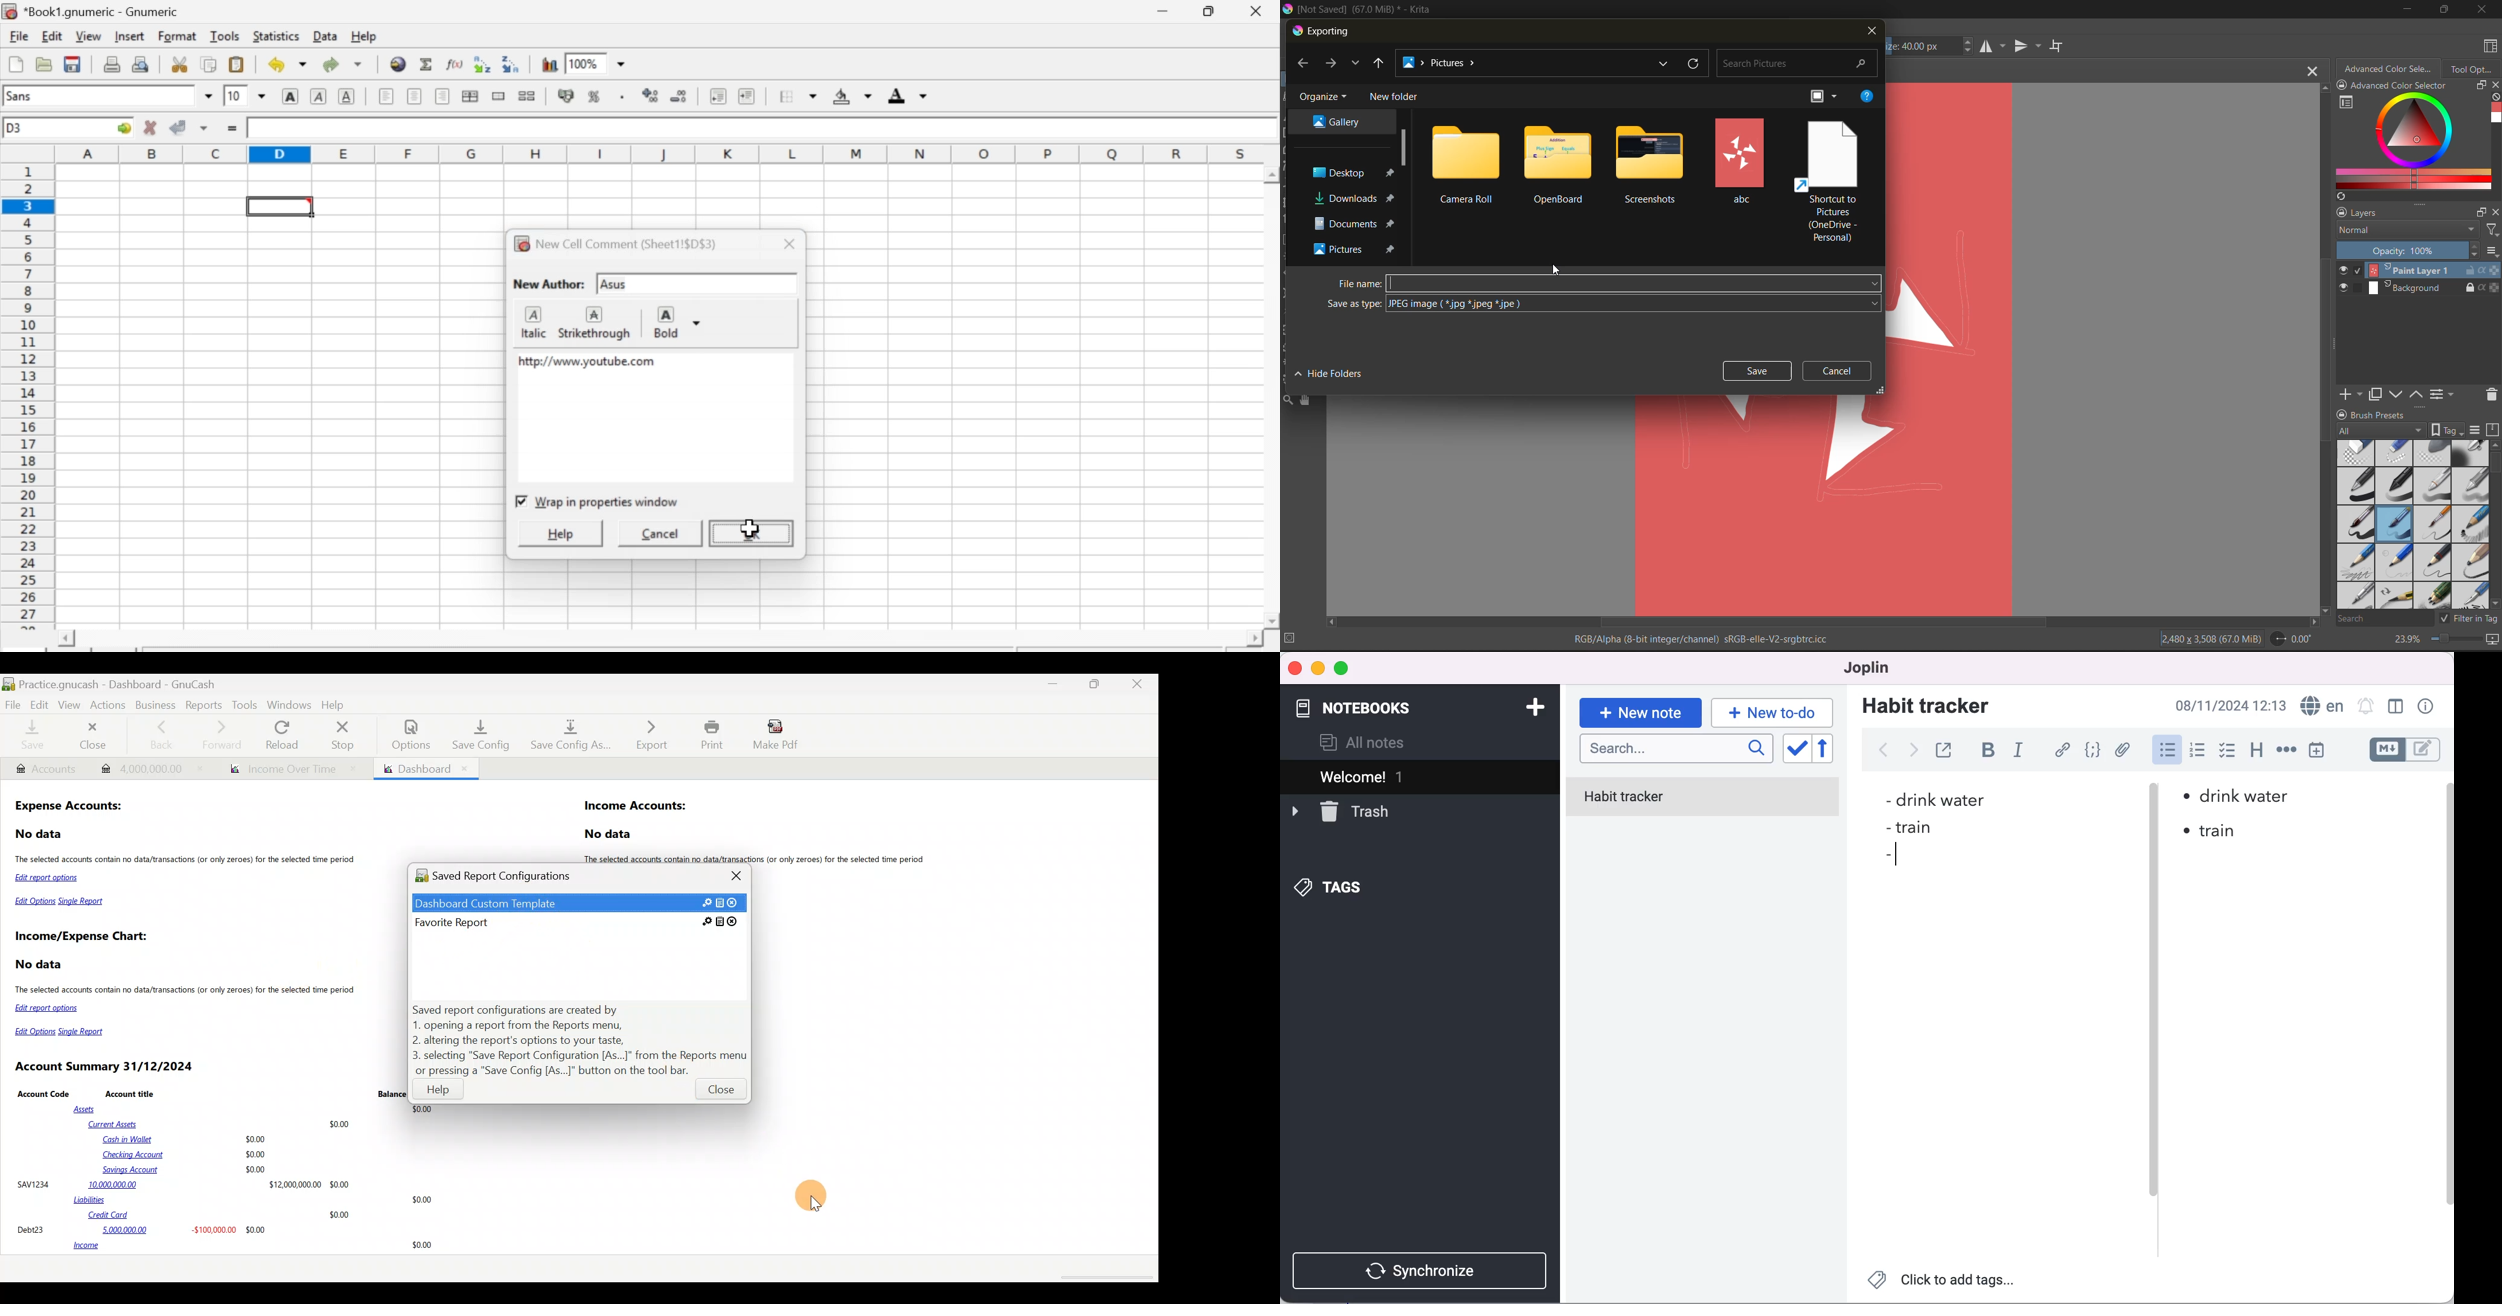 The width and height of the screenshot is (2520, 1316). What do you see at coordinates (2494, 430) in the screenshot?
I see `storage resources` at bounding box center [2494, 430].